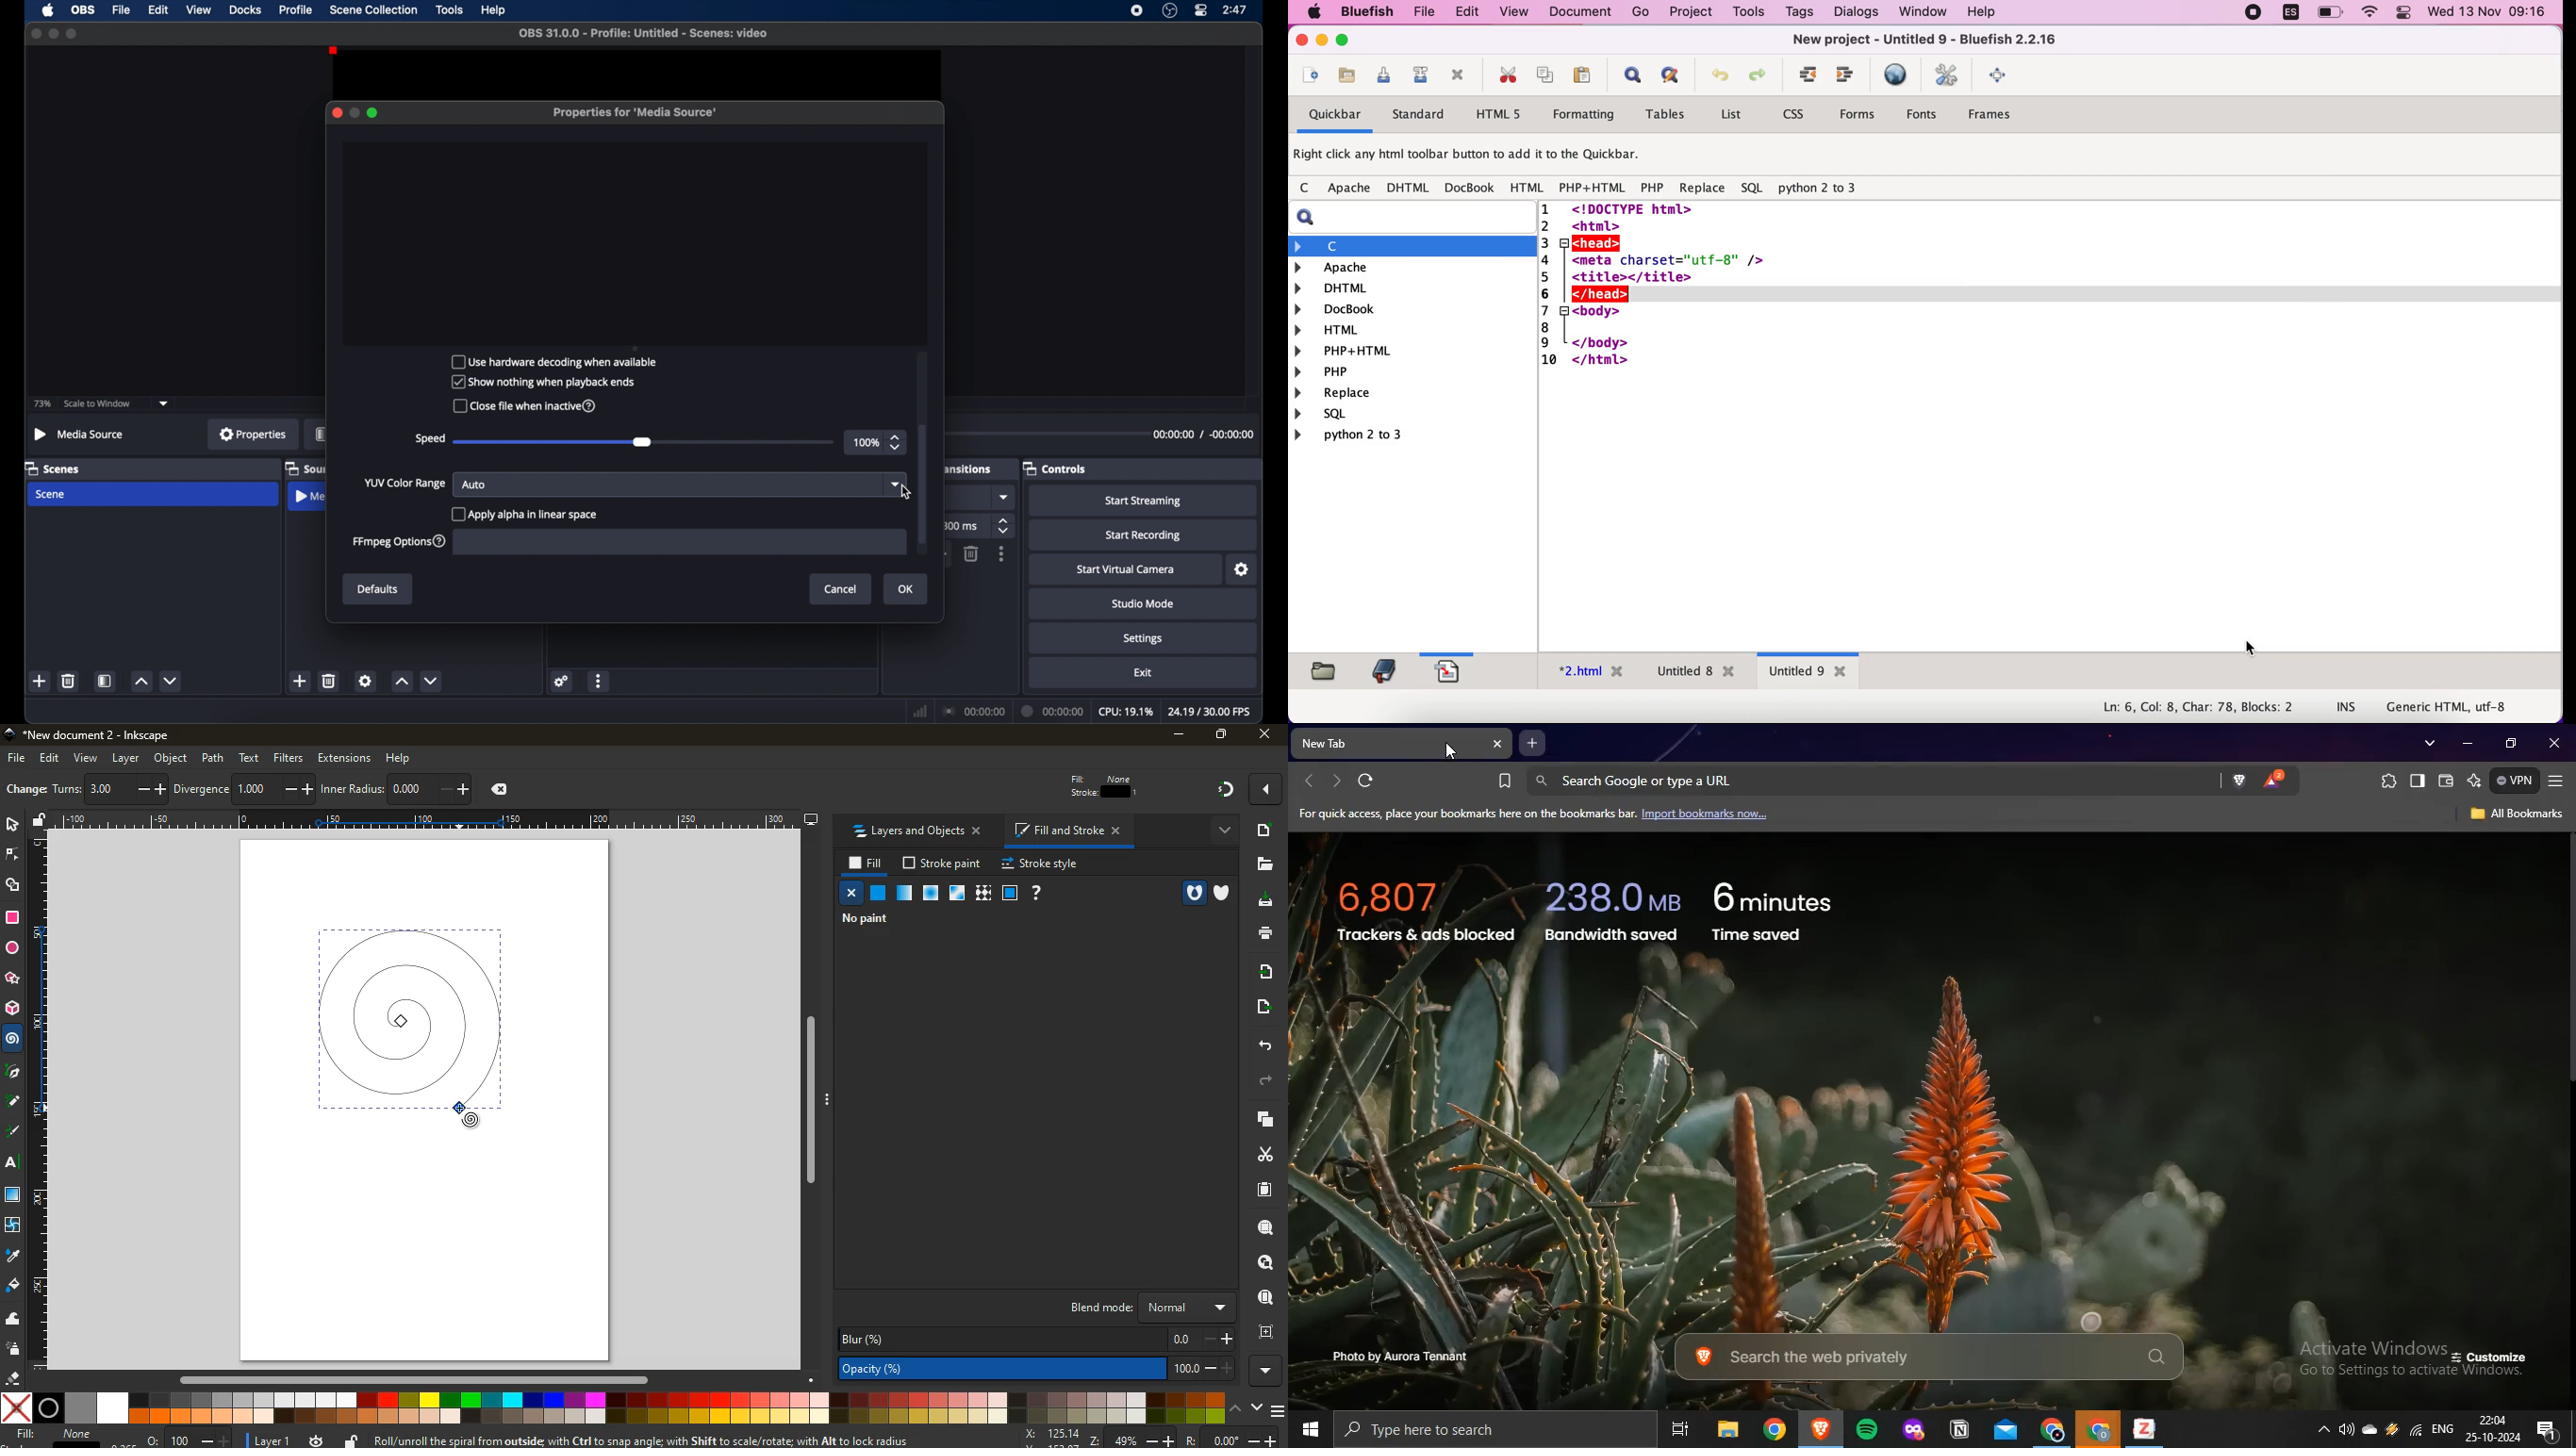 Image resolution: width=2576 pixels, height=1456 pixels. Describe the element at coordinates (52, 34) in the screenshot. I see `minimize` at that location.